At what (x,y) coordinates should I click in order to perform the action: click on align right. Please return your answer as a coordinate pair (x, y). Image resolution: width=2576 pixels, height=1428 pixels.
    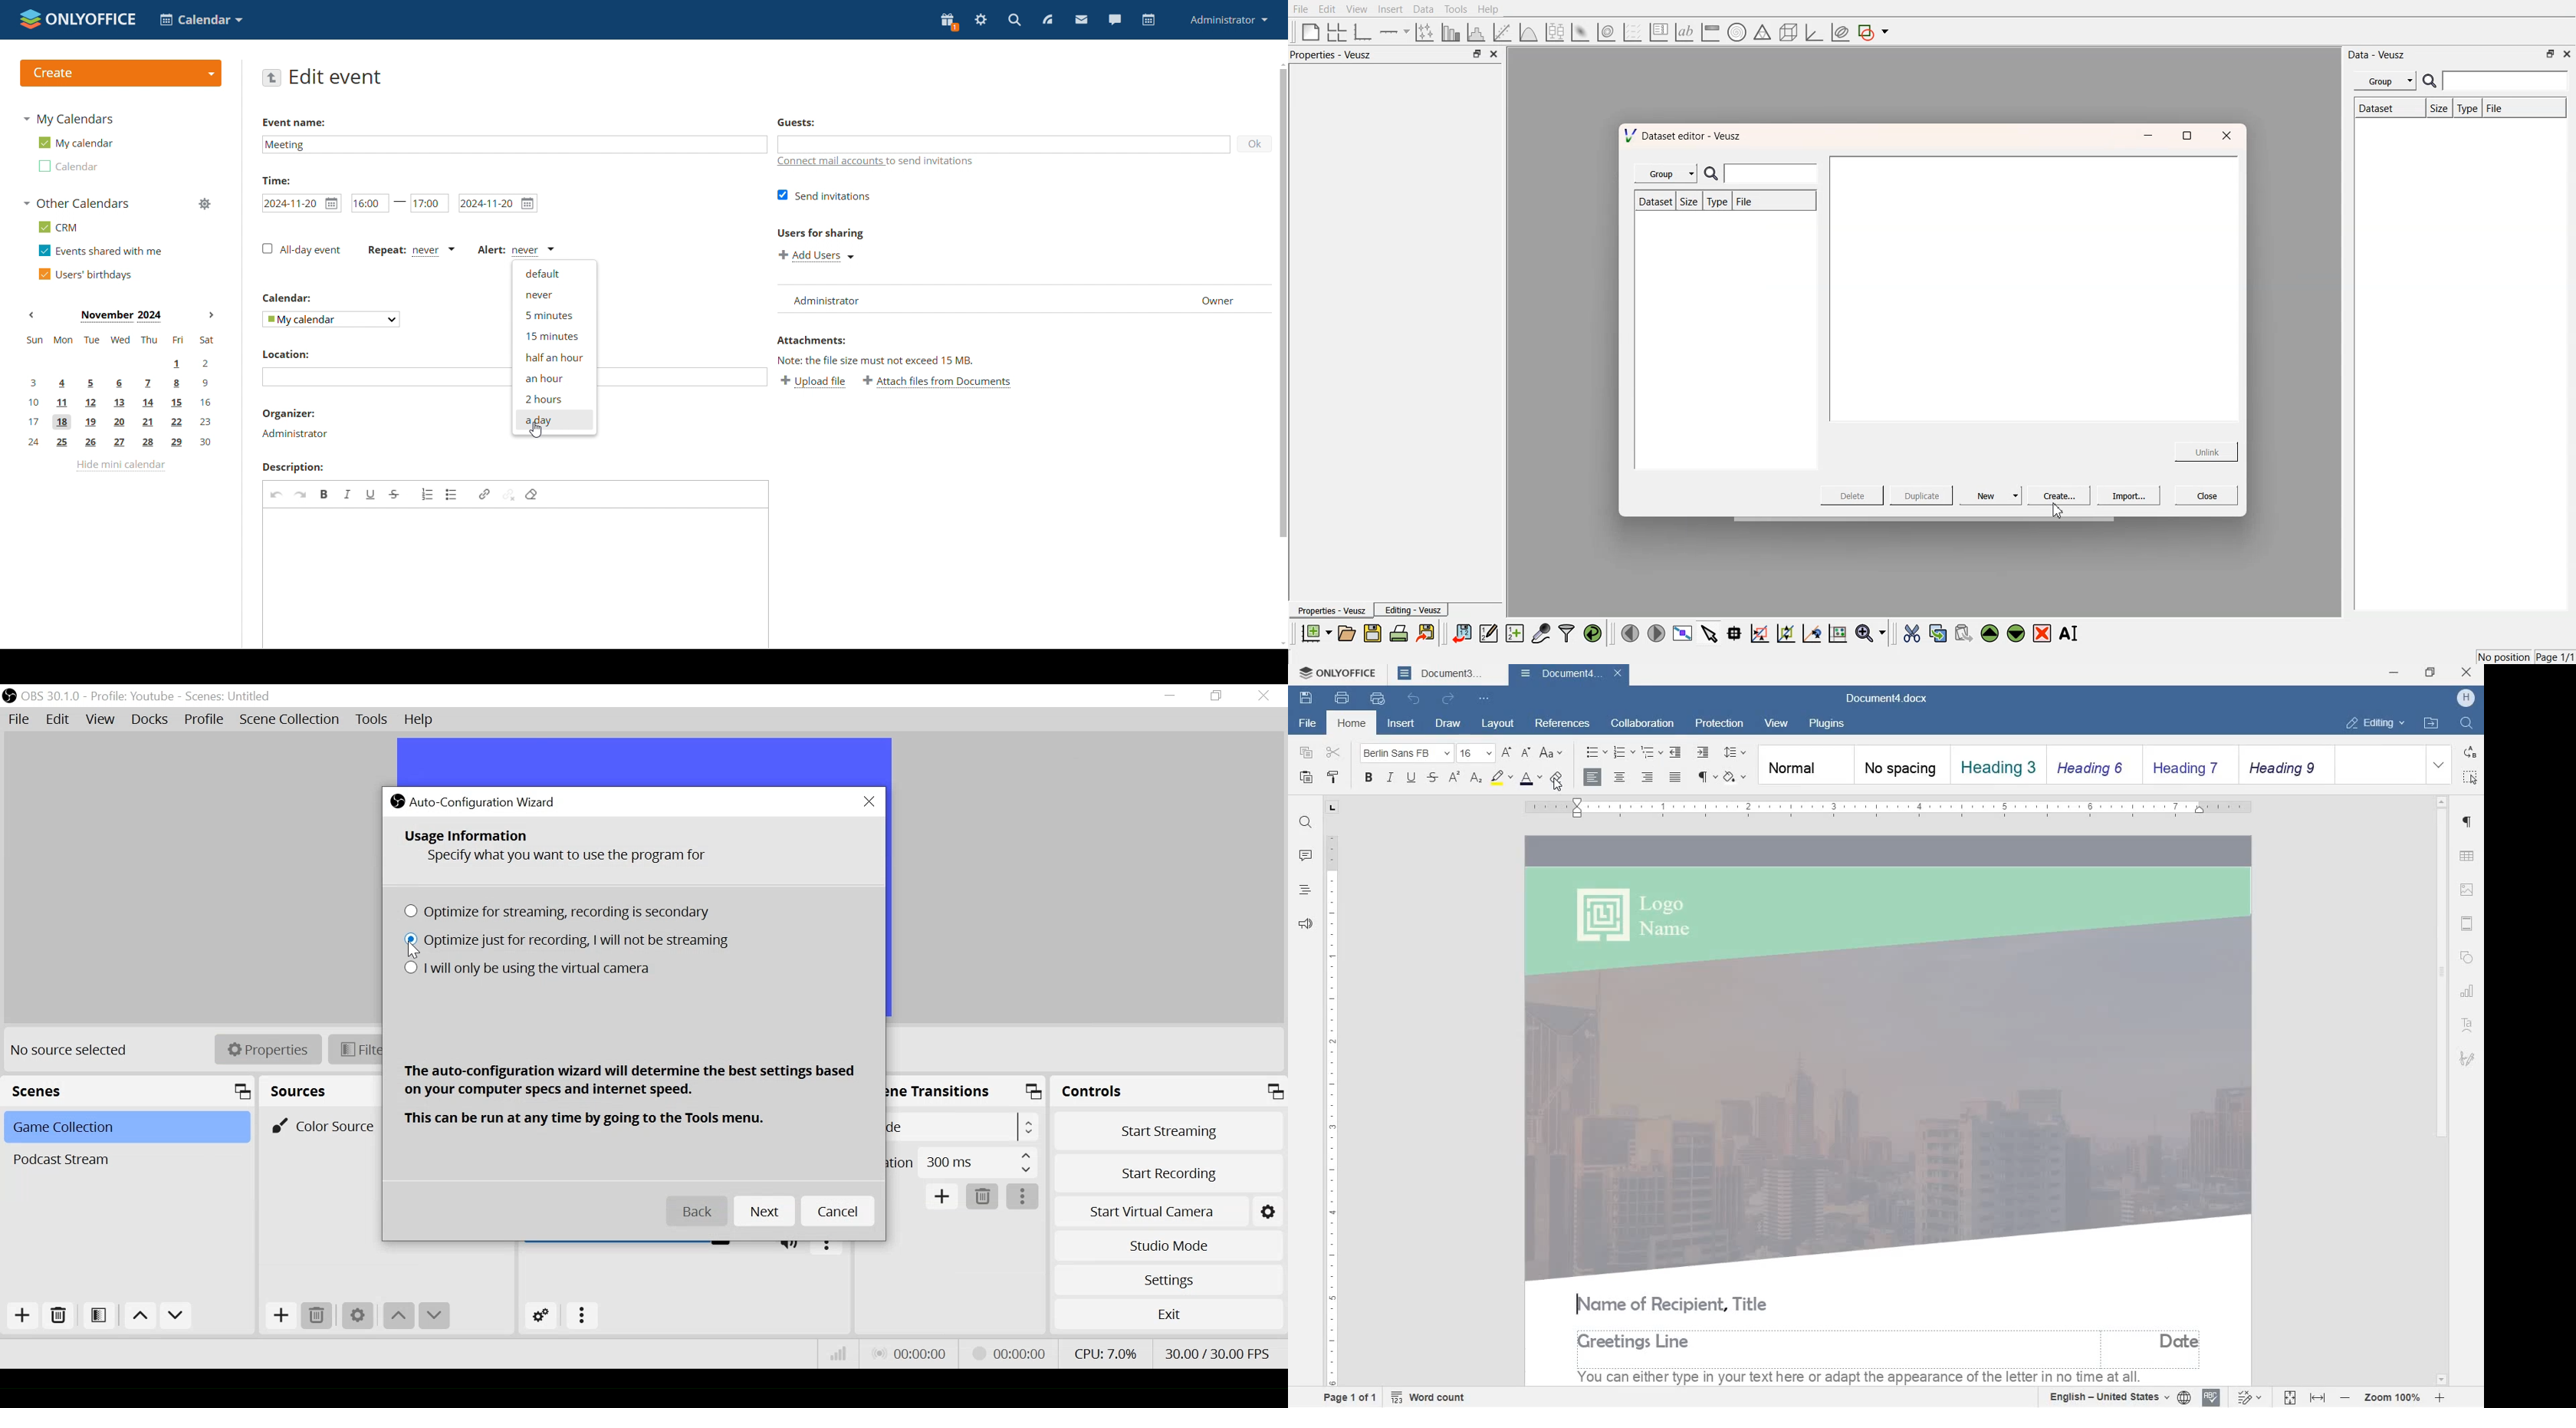
    Looking at the image, I should click on (1594, 778).